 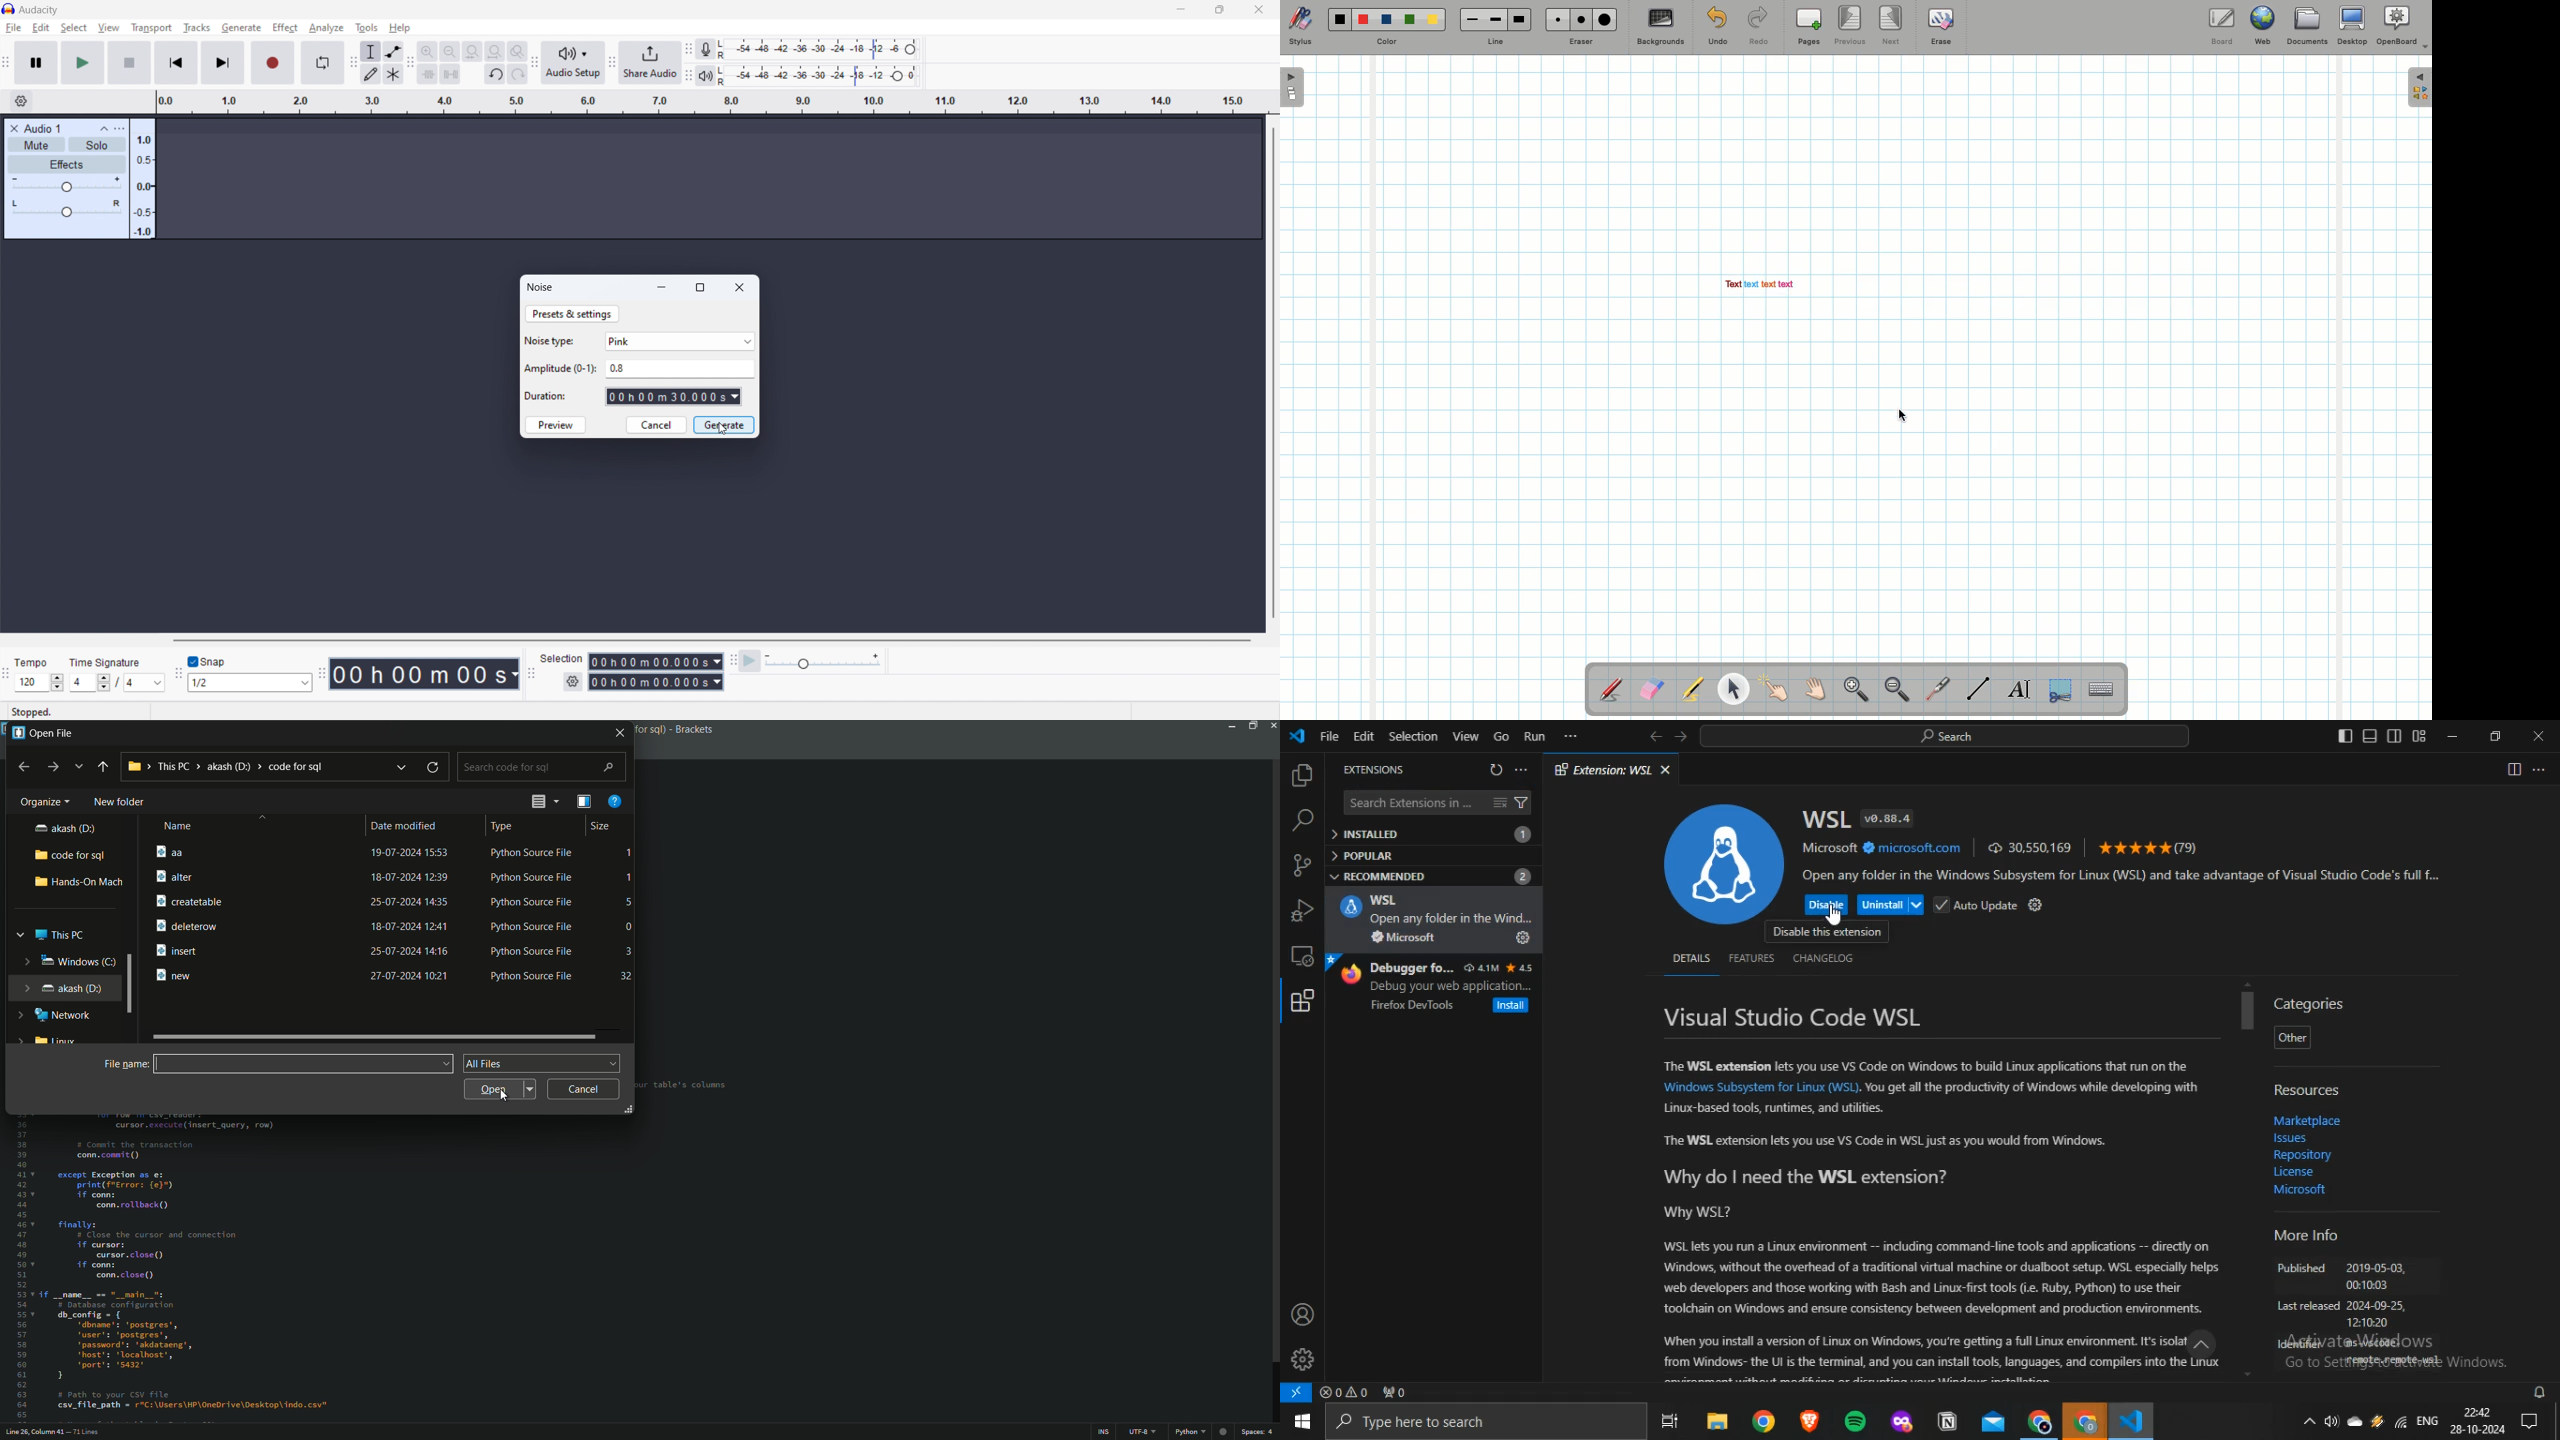 I want to click on options, so click(x=119, y=129).